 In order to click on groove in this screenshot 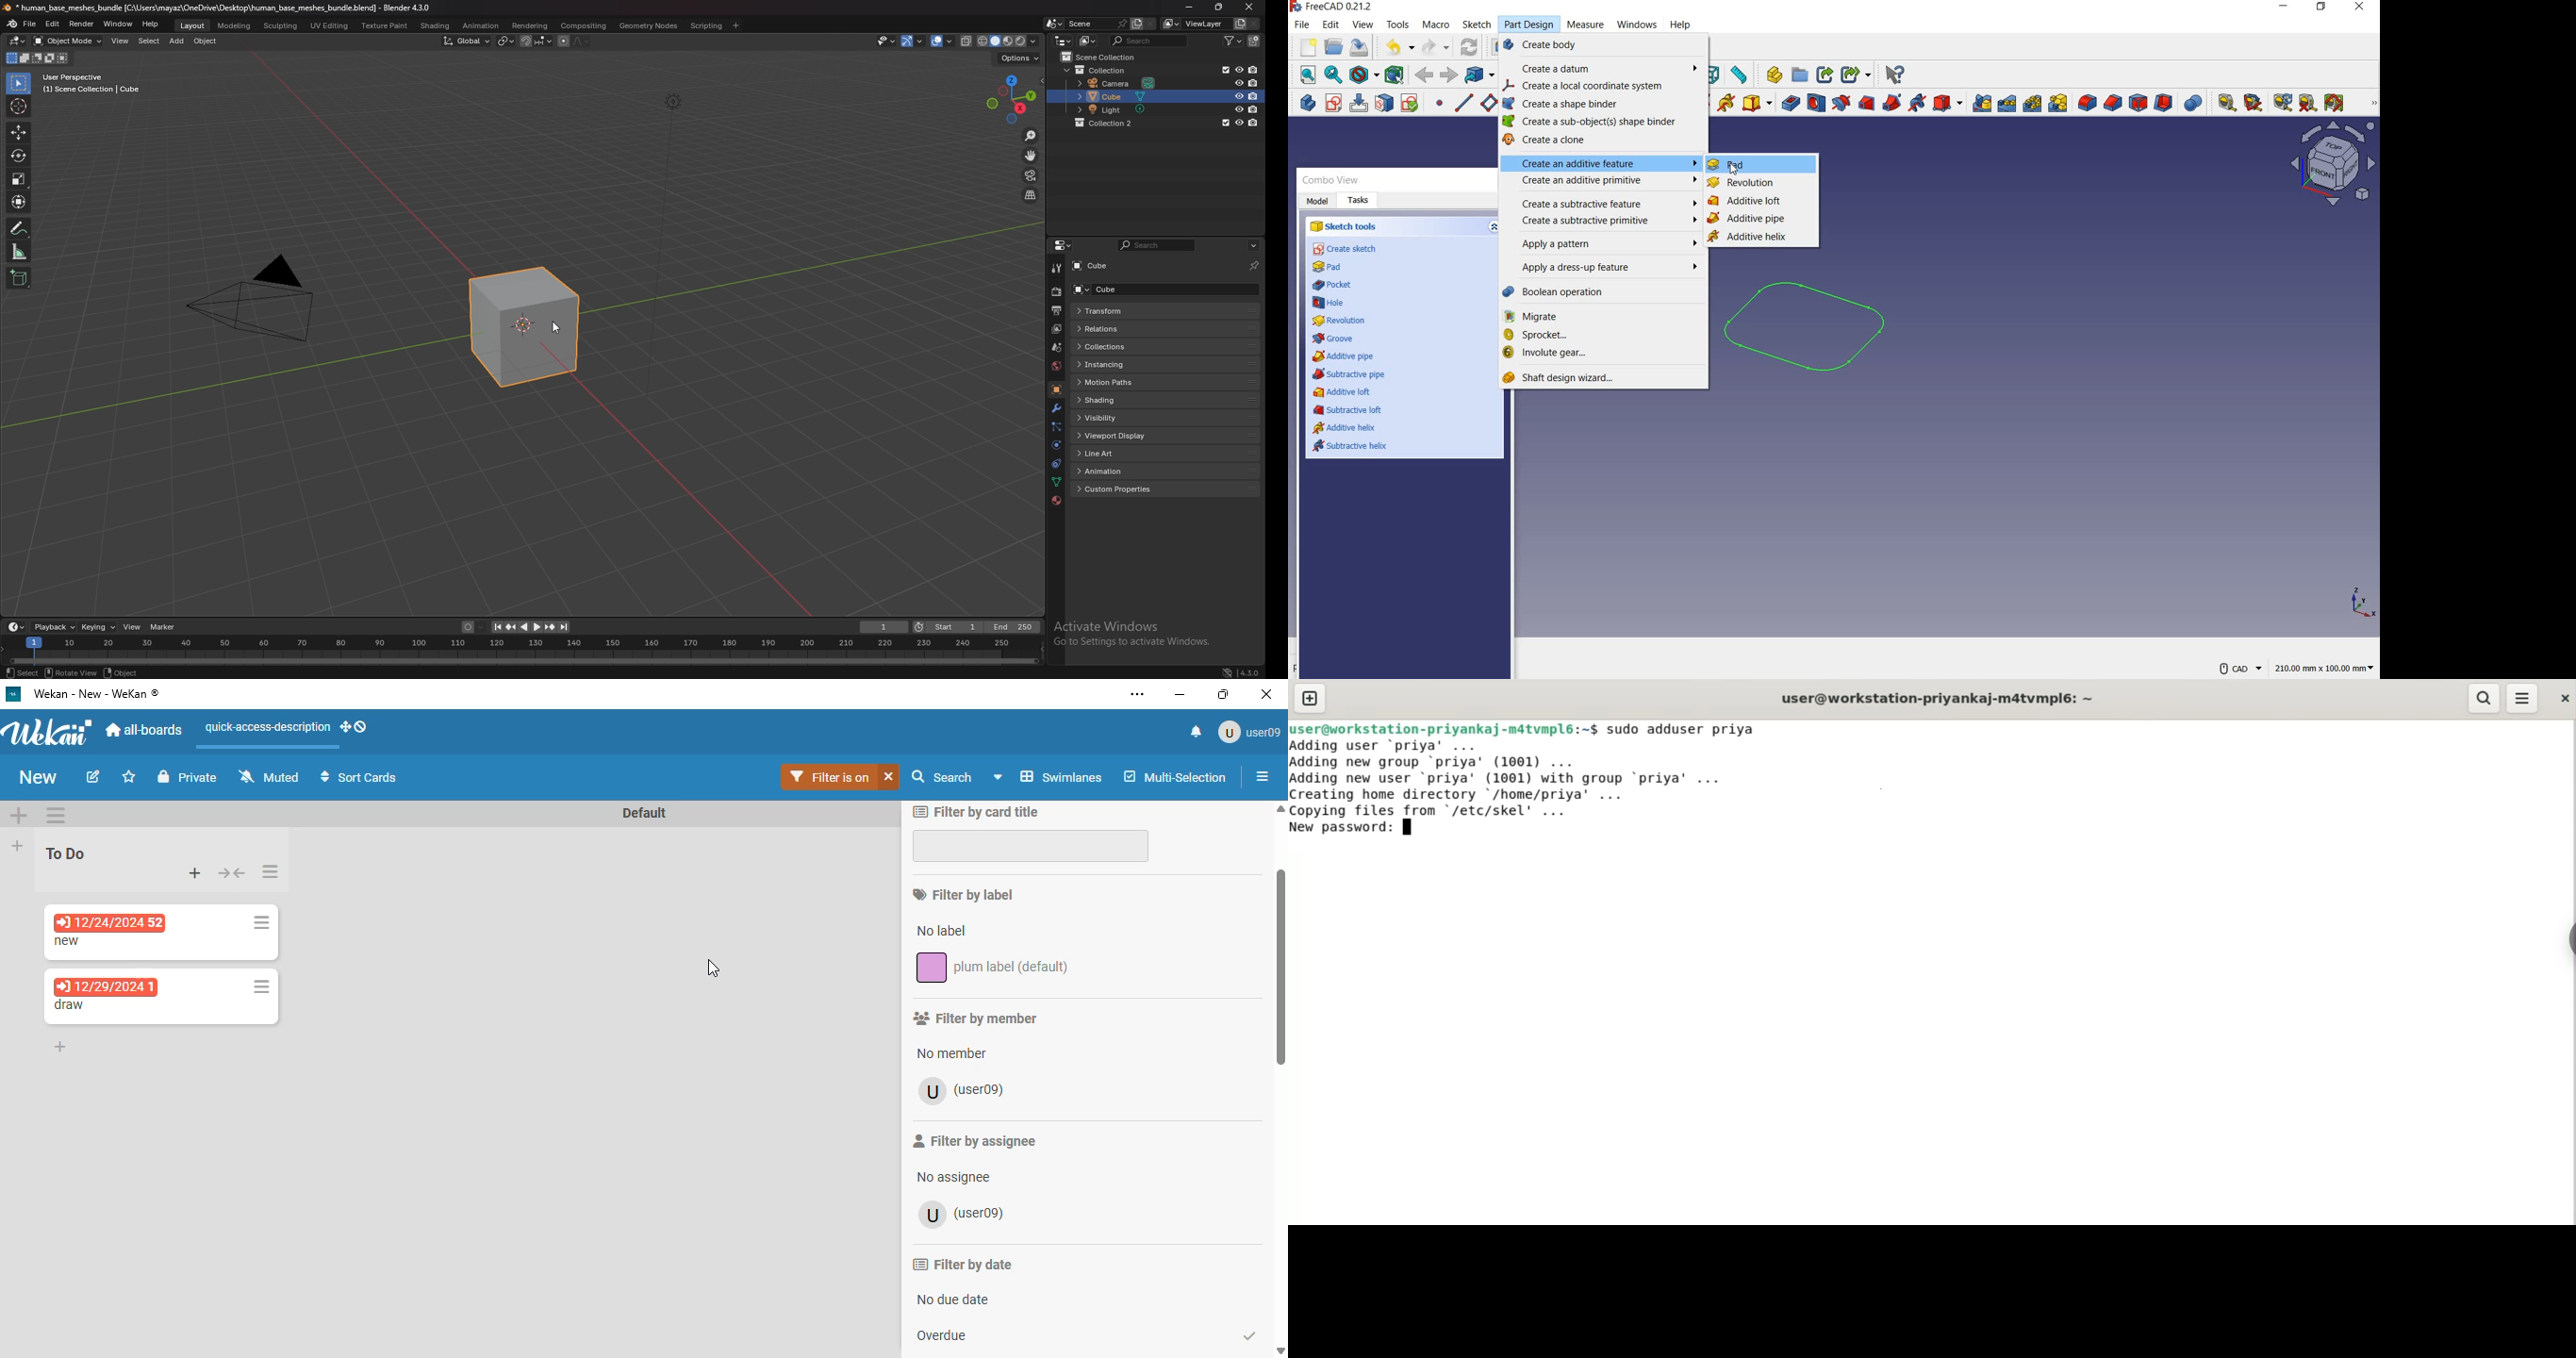, I will do `click(1334, 337)`.